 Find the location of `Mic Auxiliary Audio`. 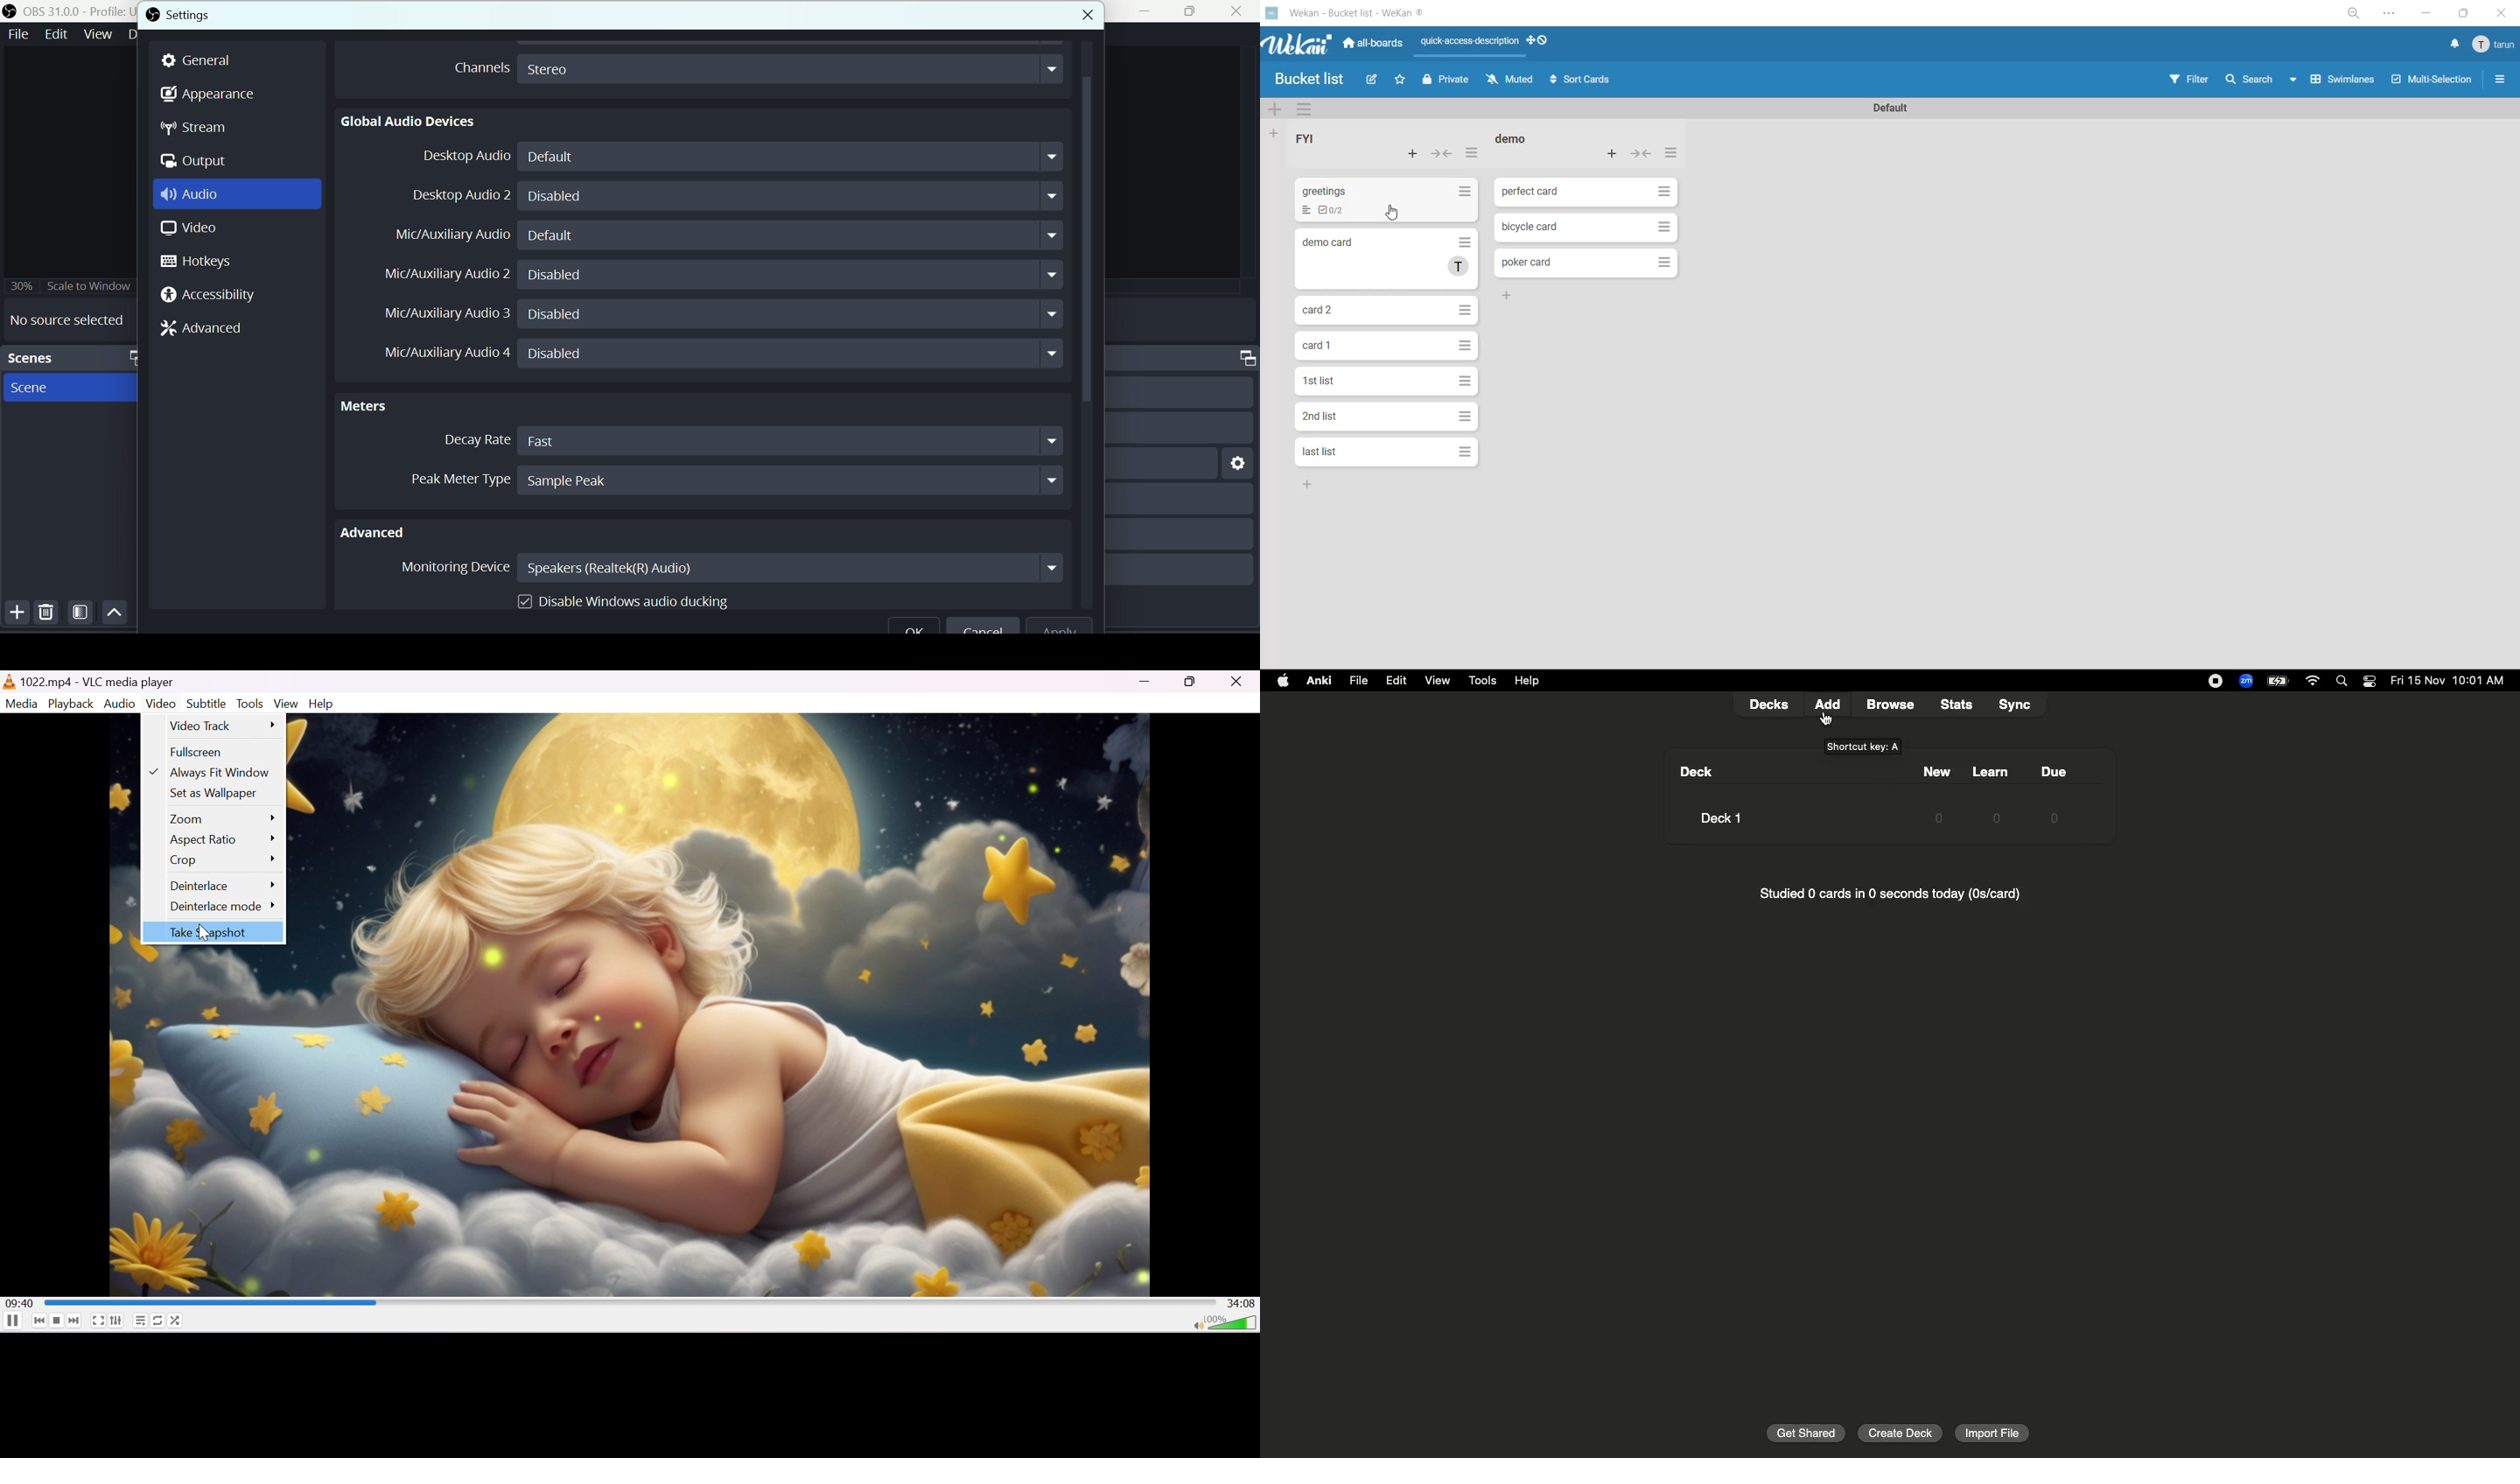

Mic Auxiliary Audio is located at coordinates (454, 236).